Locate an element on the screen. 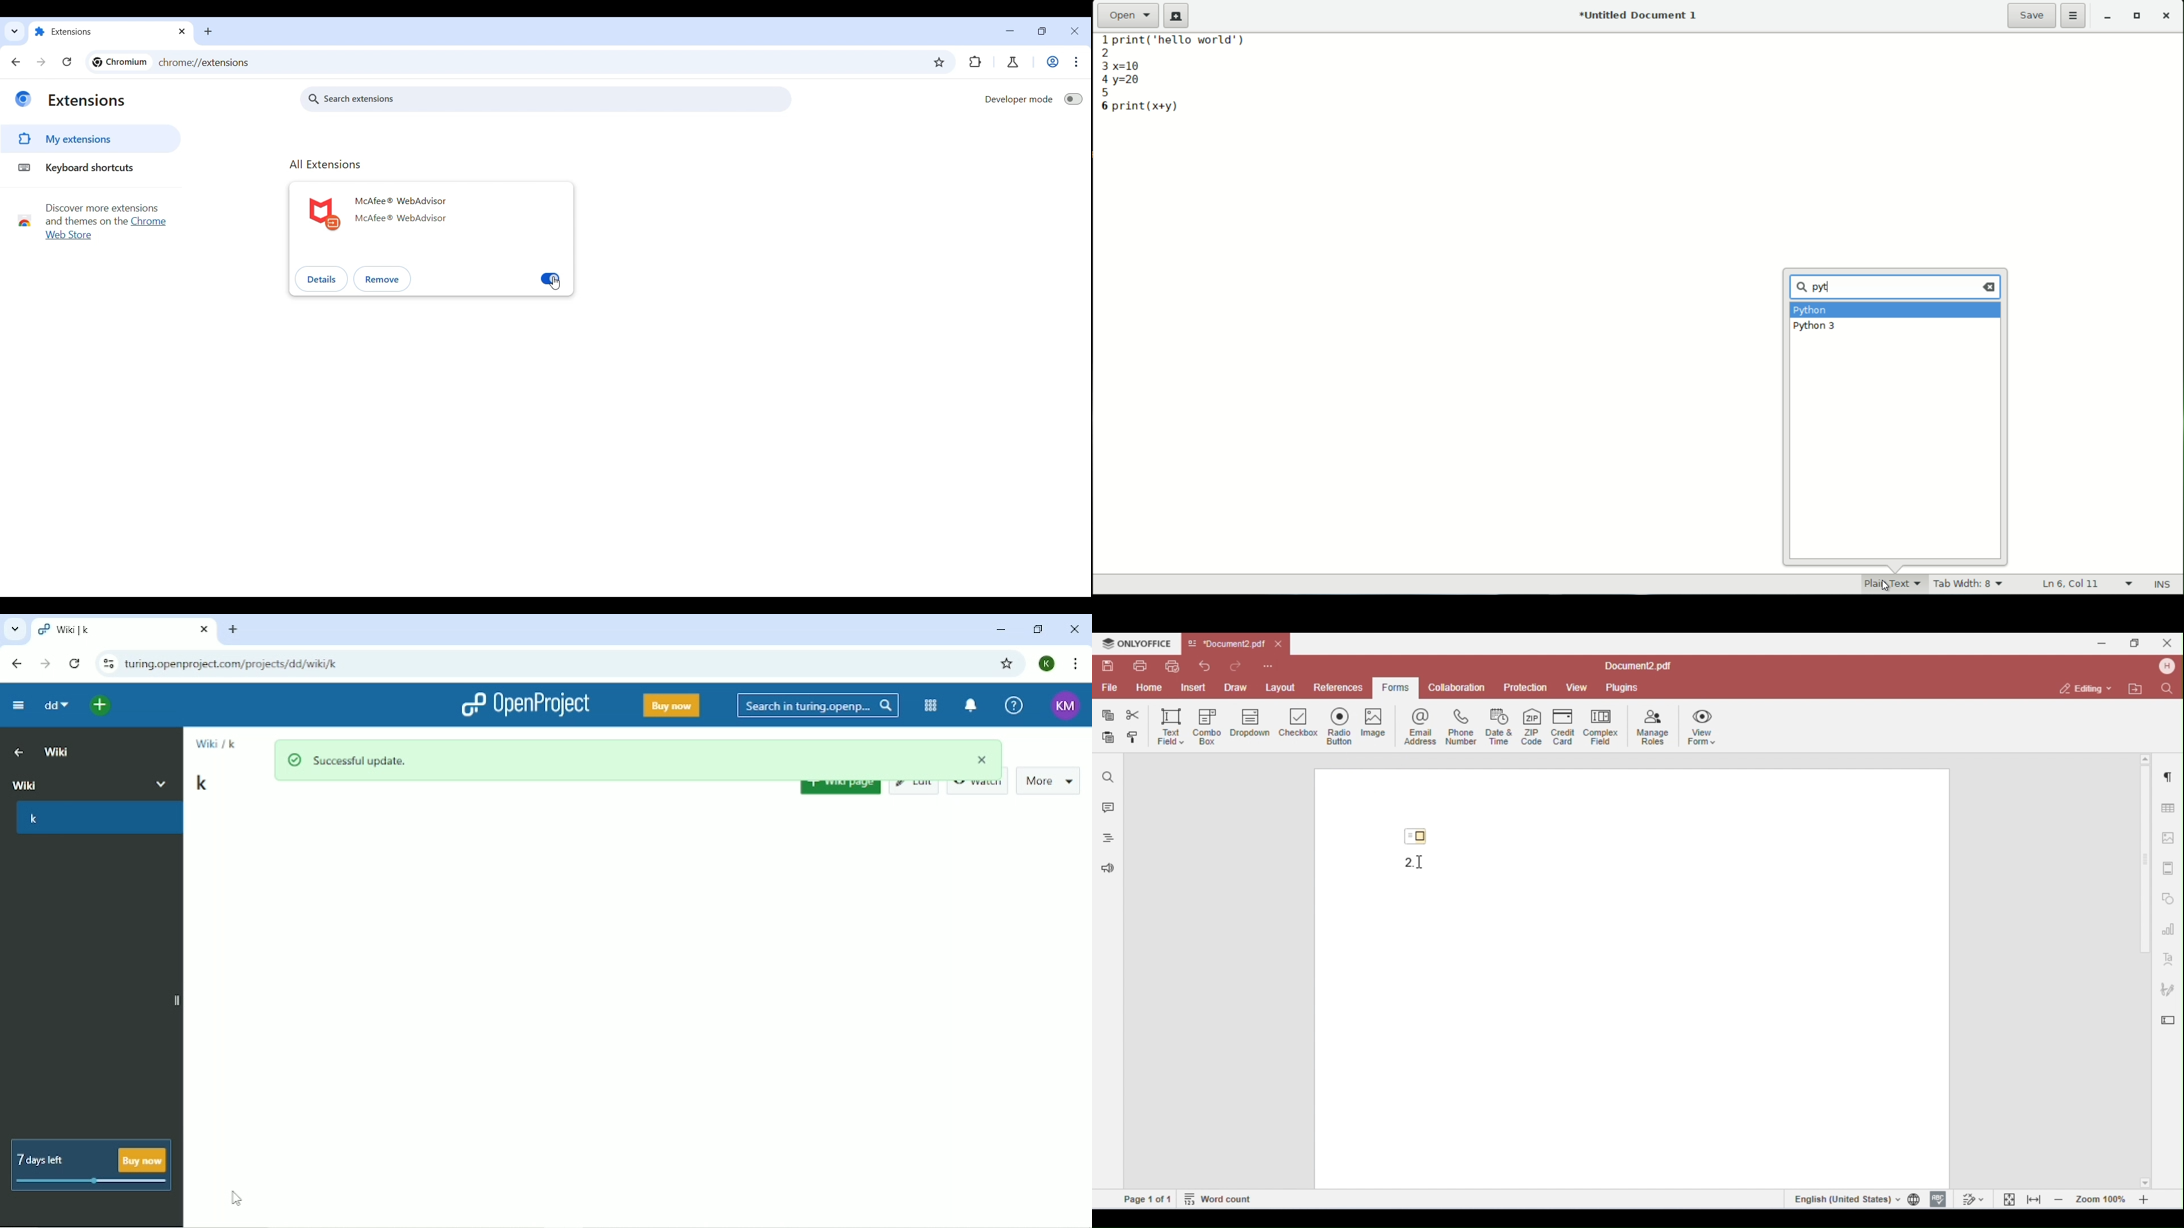  Buy now is located at coordinates (671, 705).